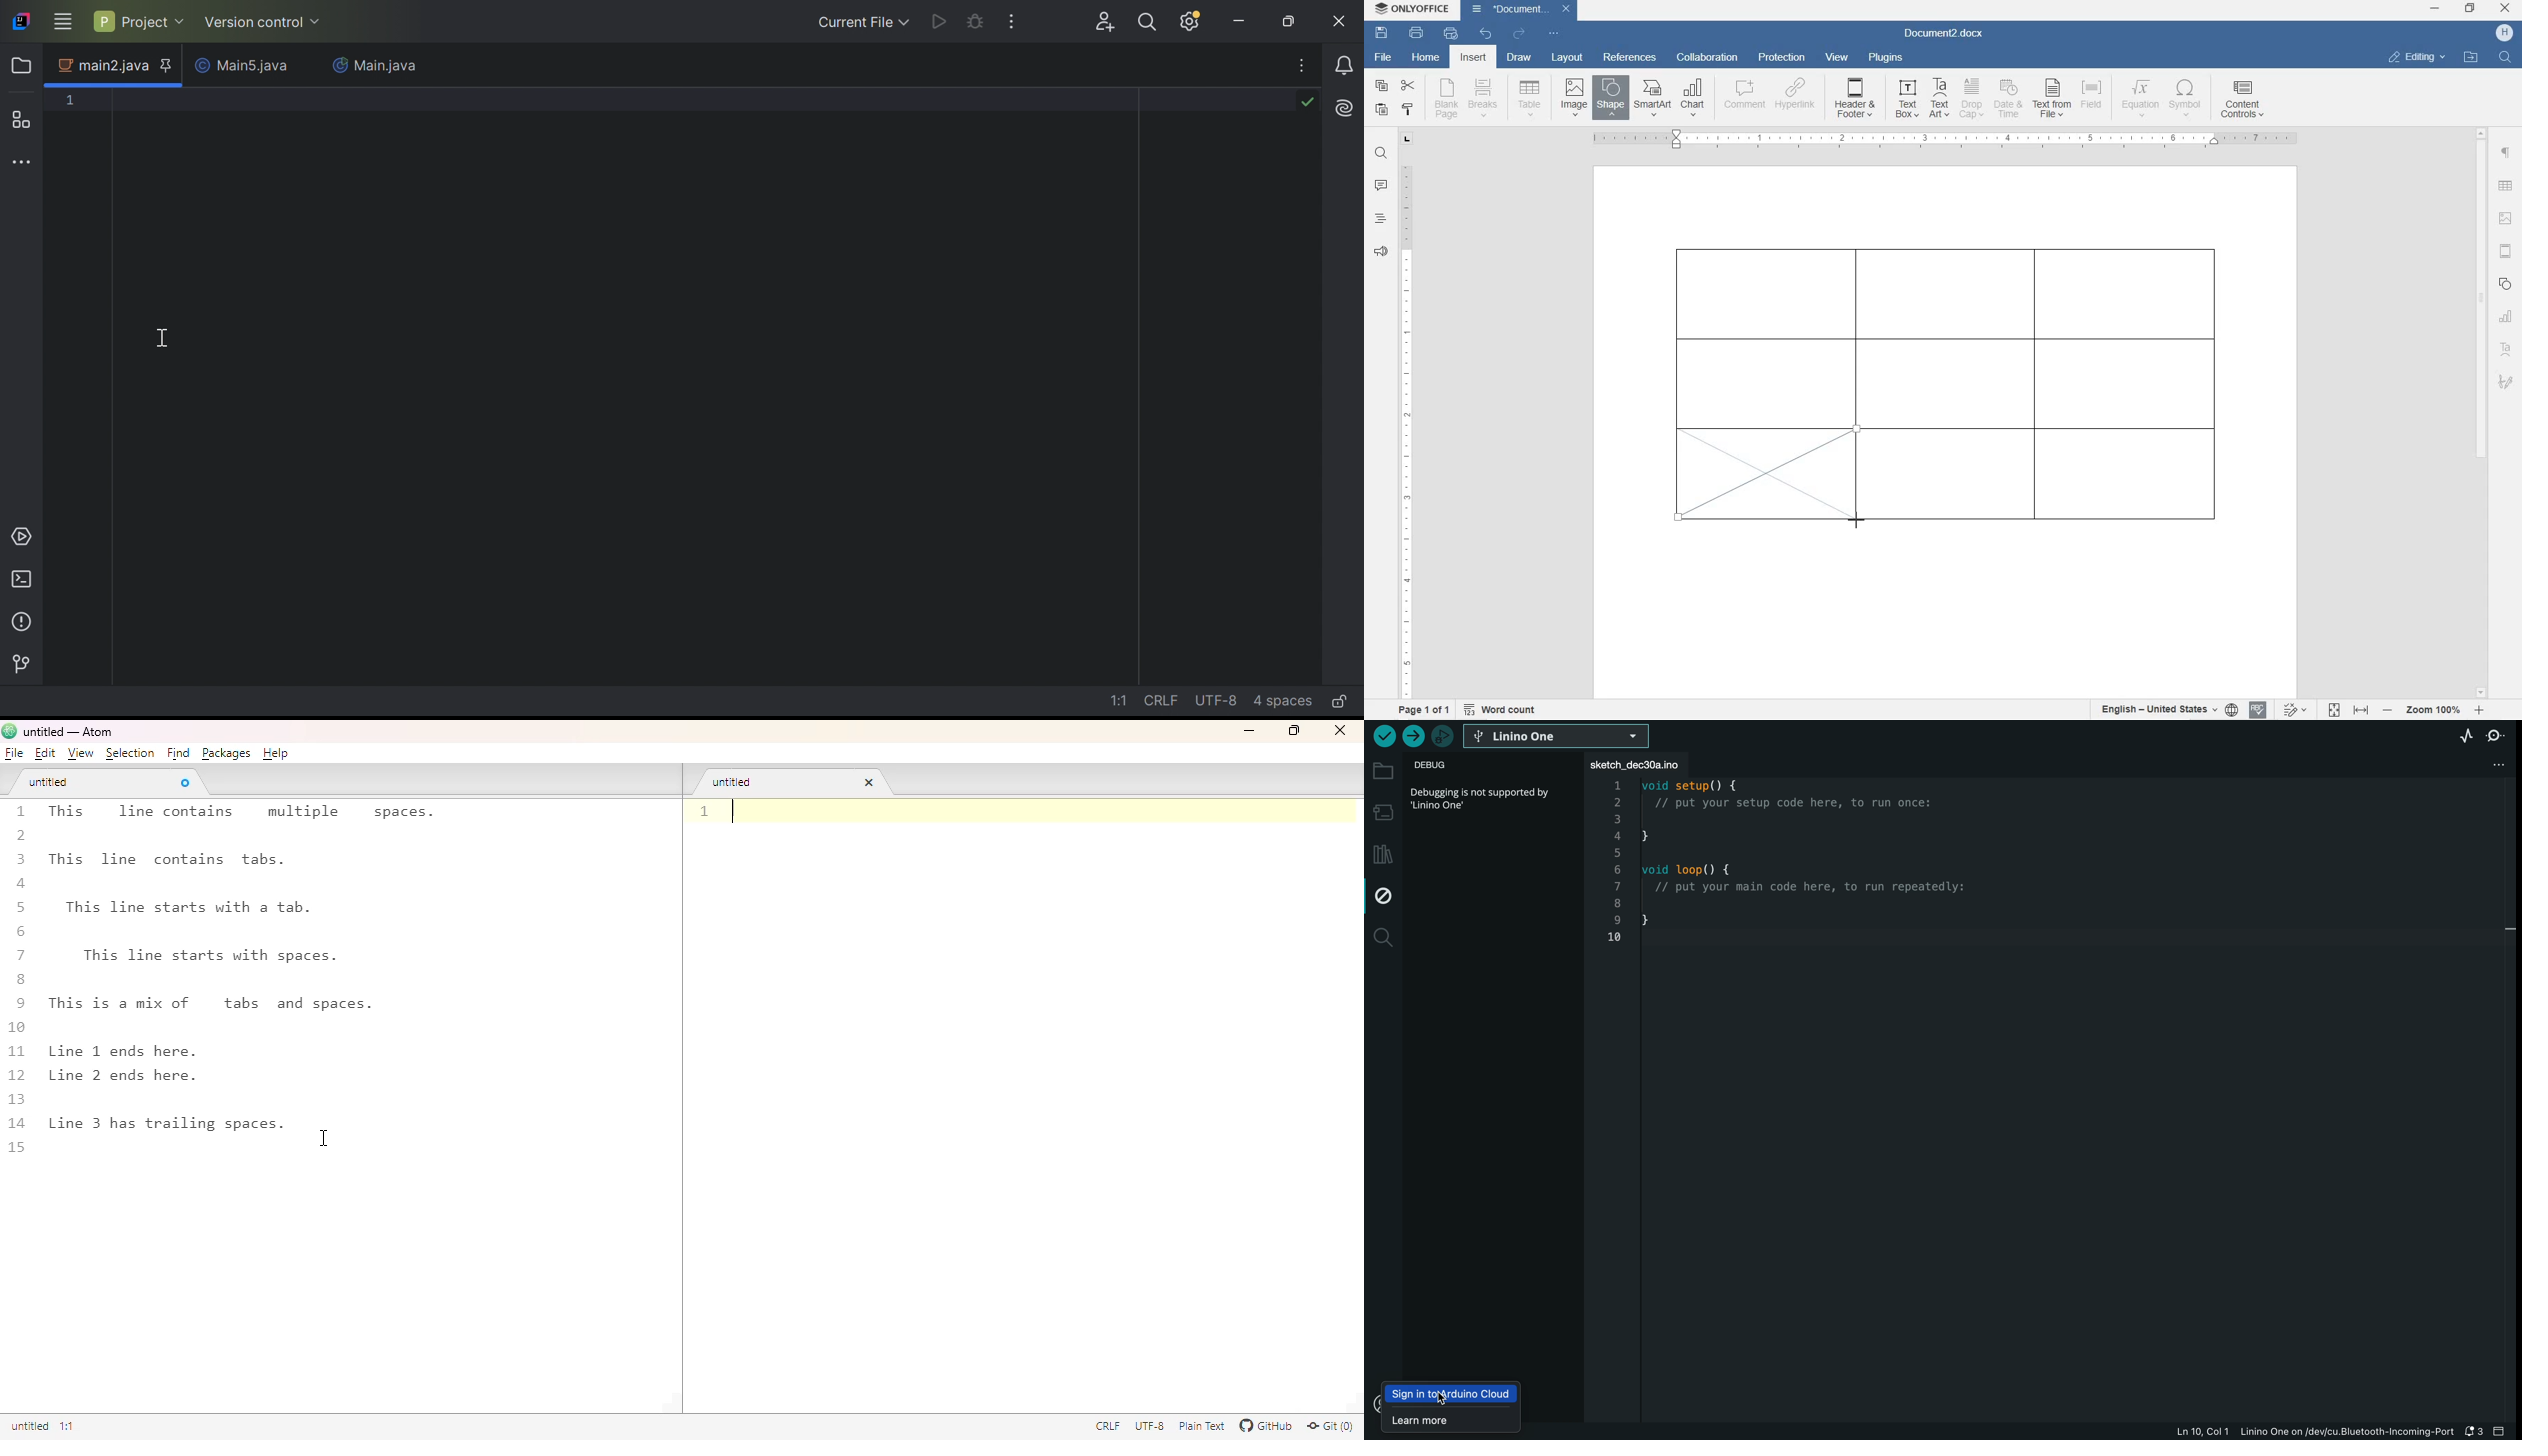 This screenshot has height=1456, width=2548. I want to click on headings, so click(1381, 219).